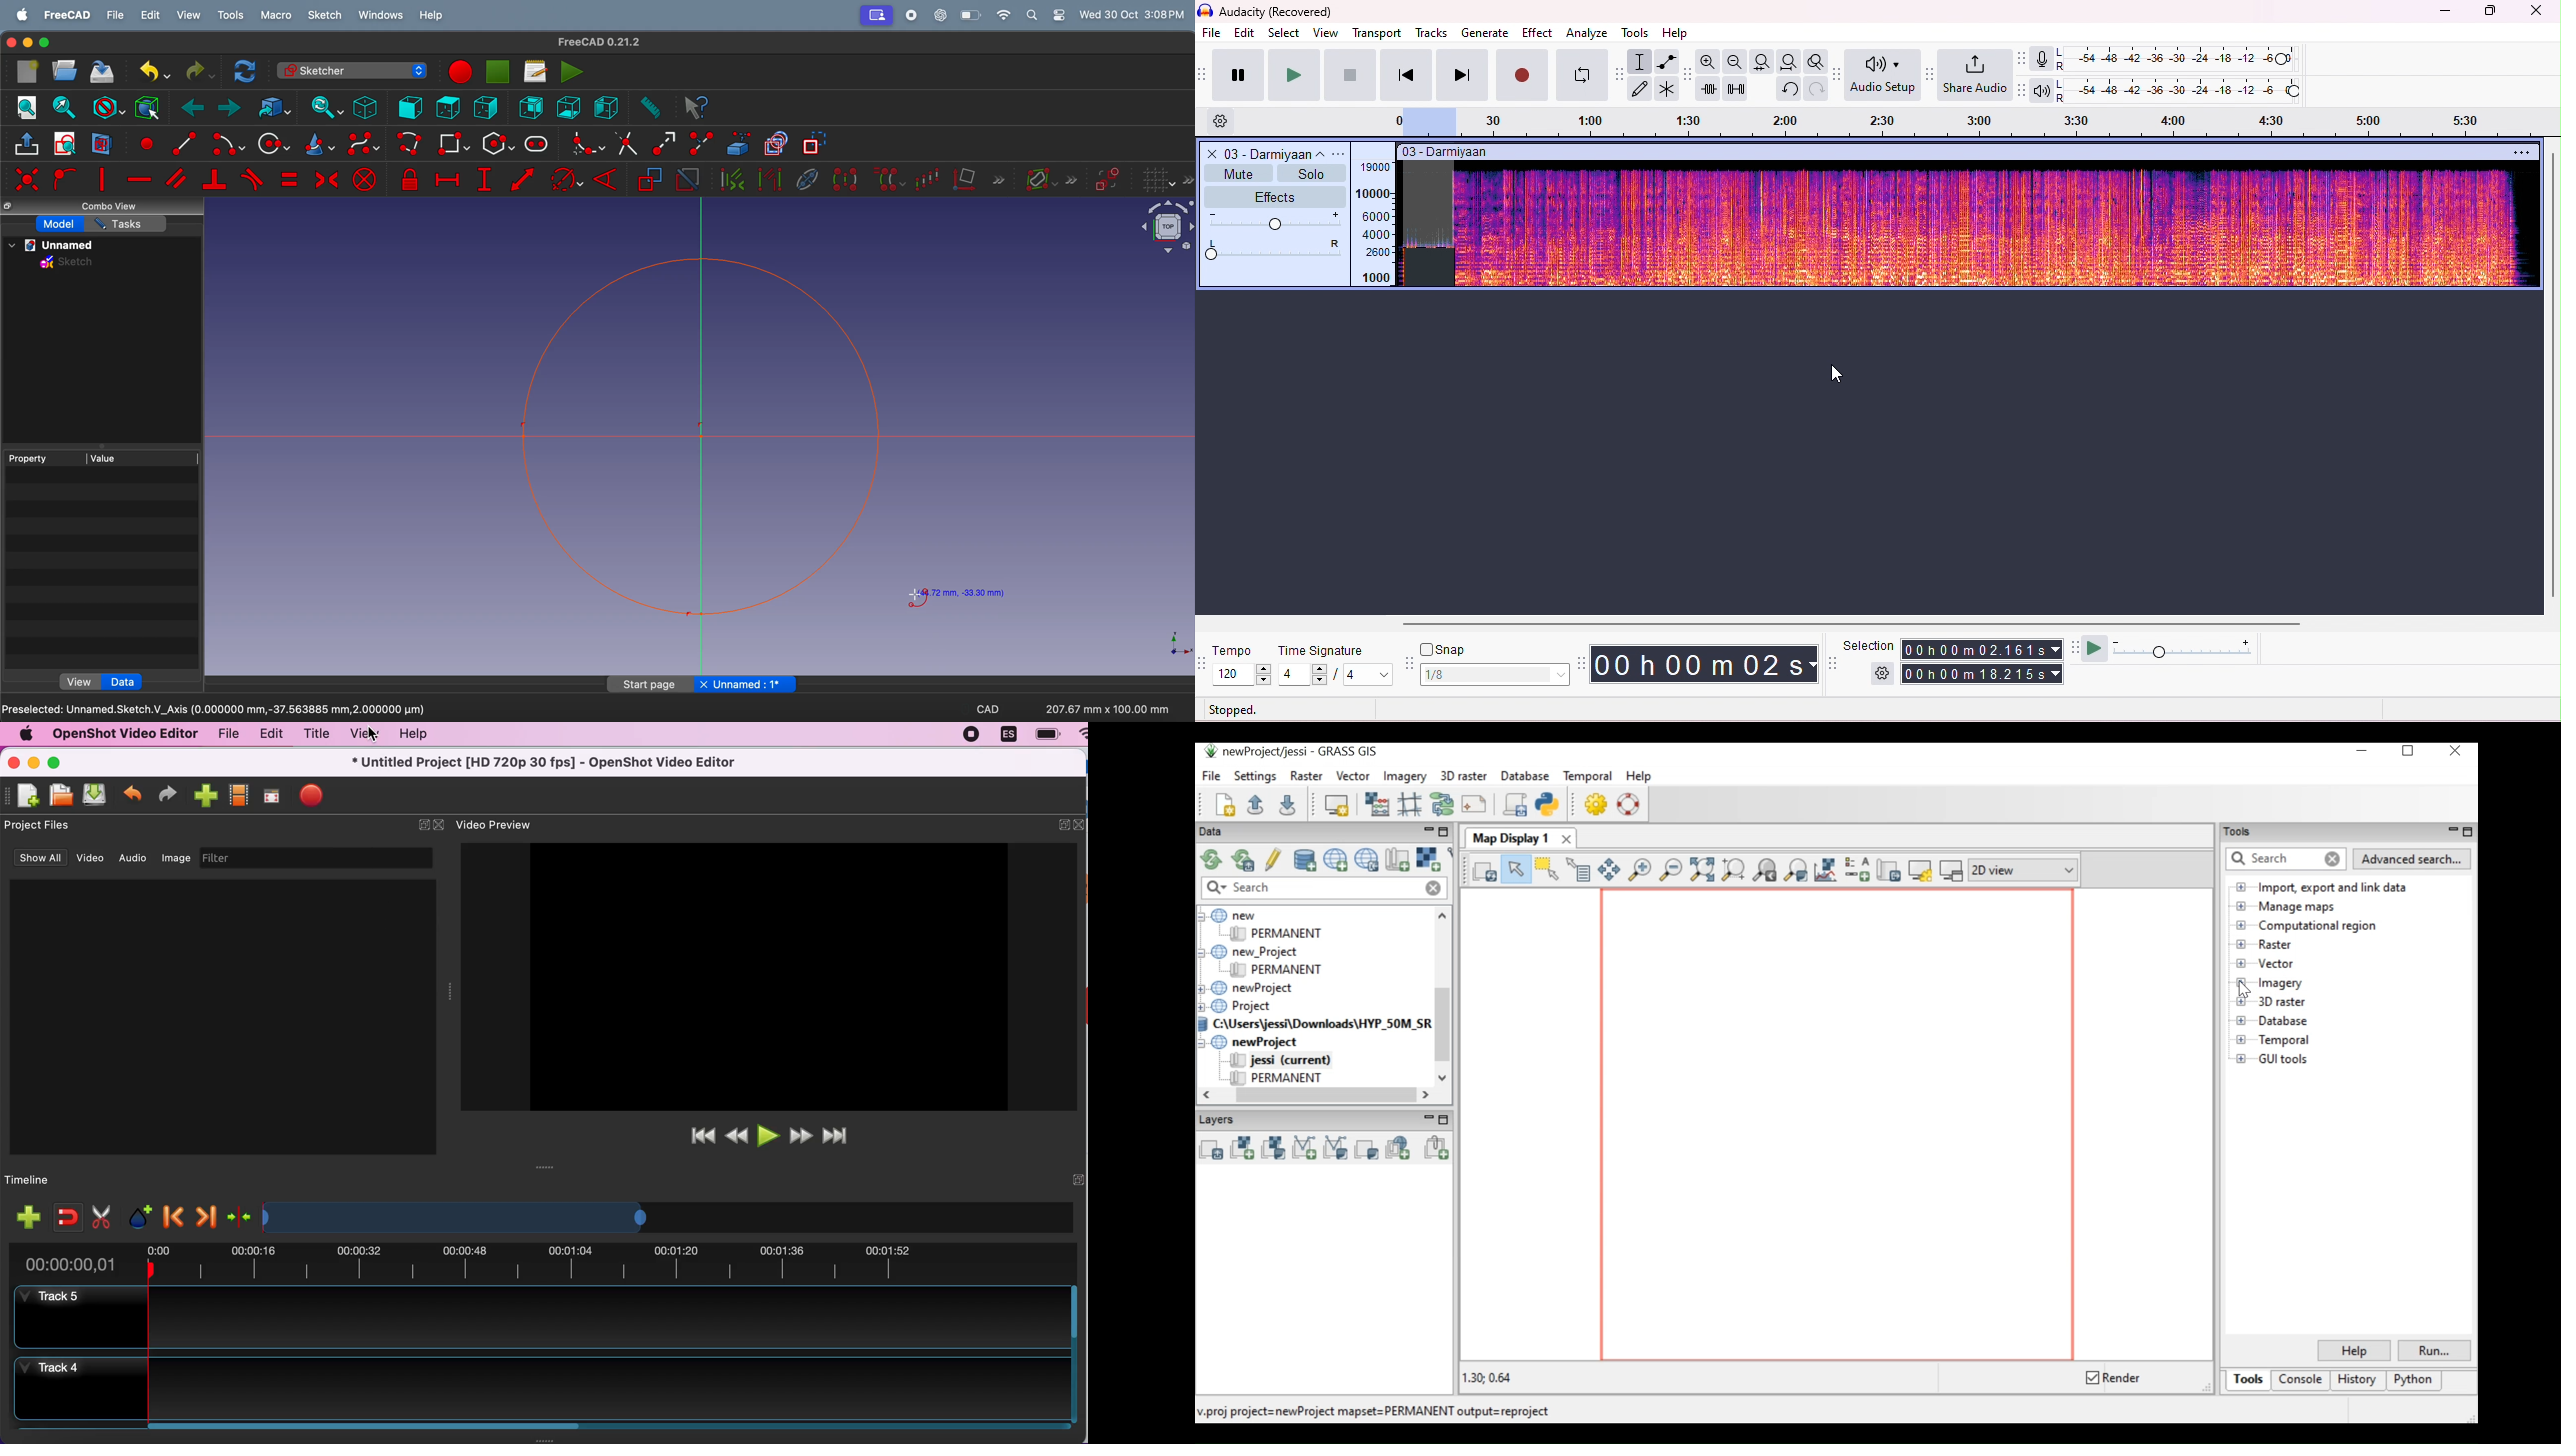  What do you see at coordinates (91, 856) in the screenshot?
I see `video` at bounding box center [91, 856].